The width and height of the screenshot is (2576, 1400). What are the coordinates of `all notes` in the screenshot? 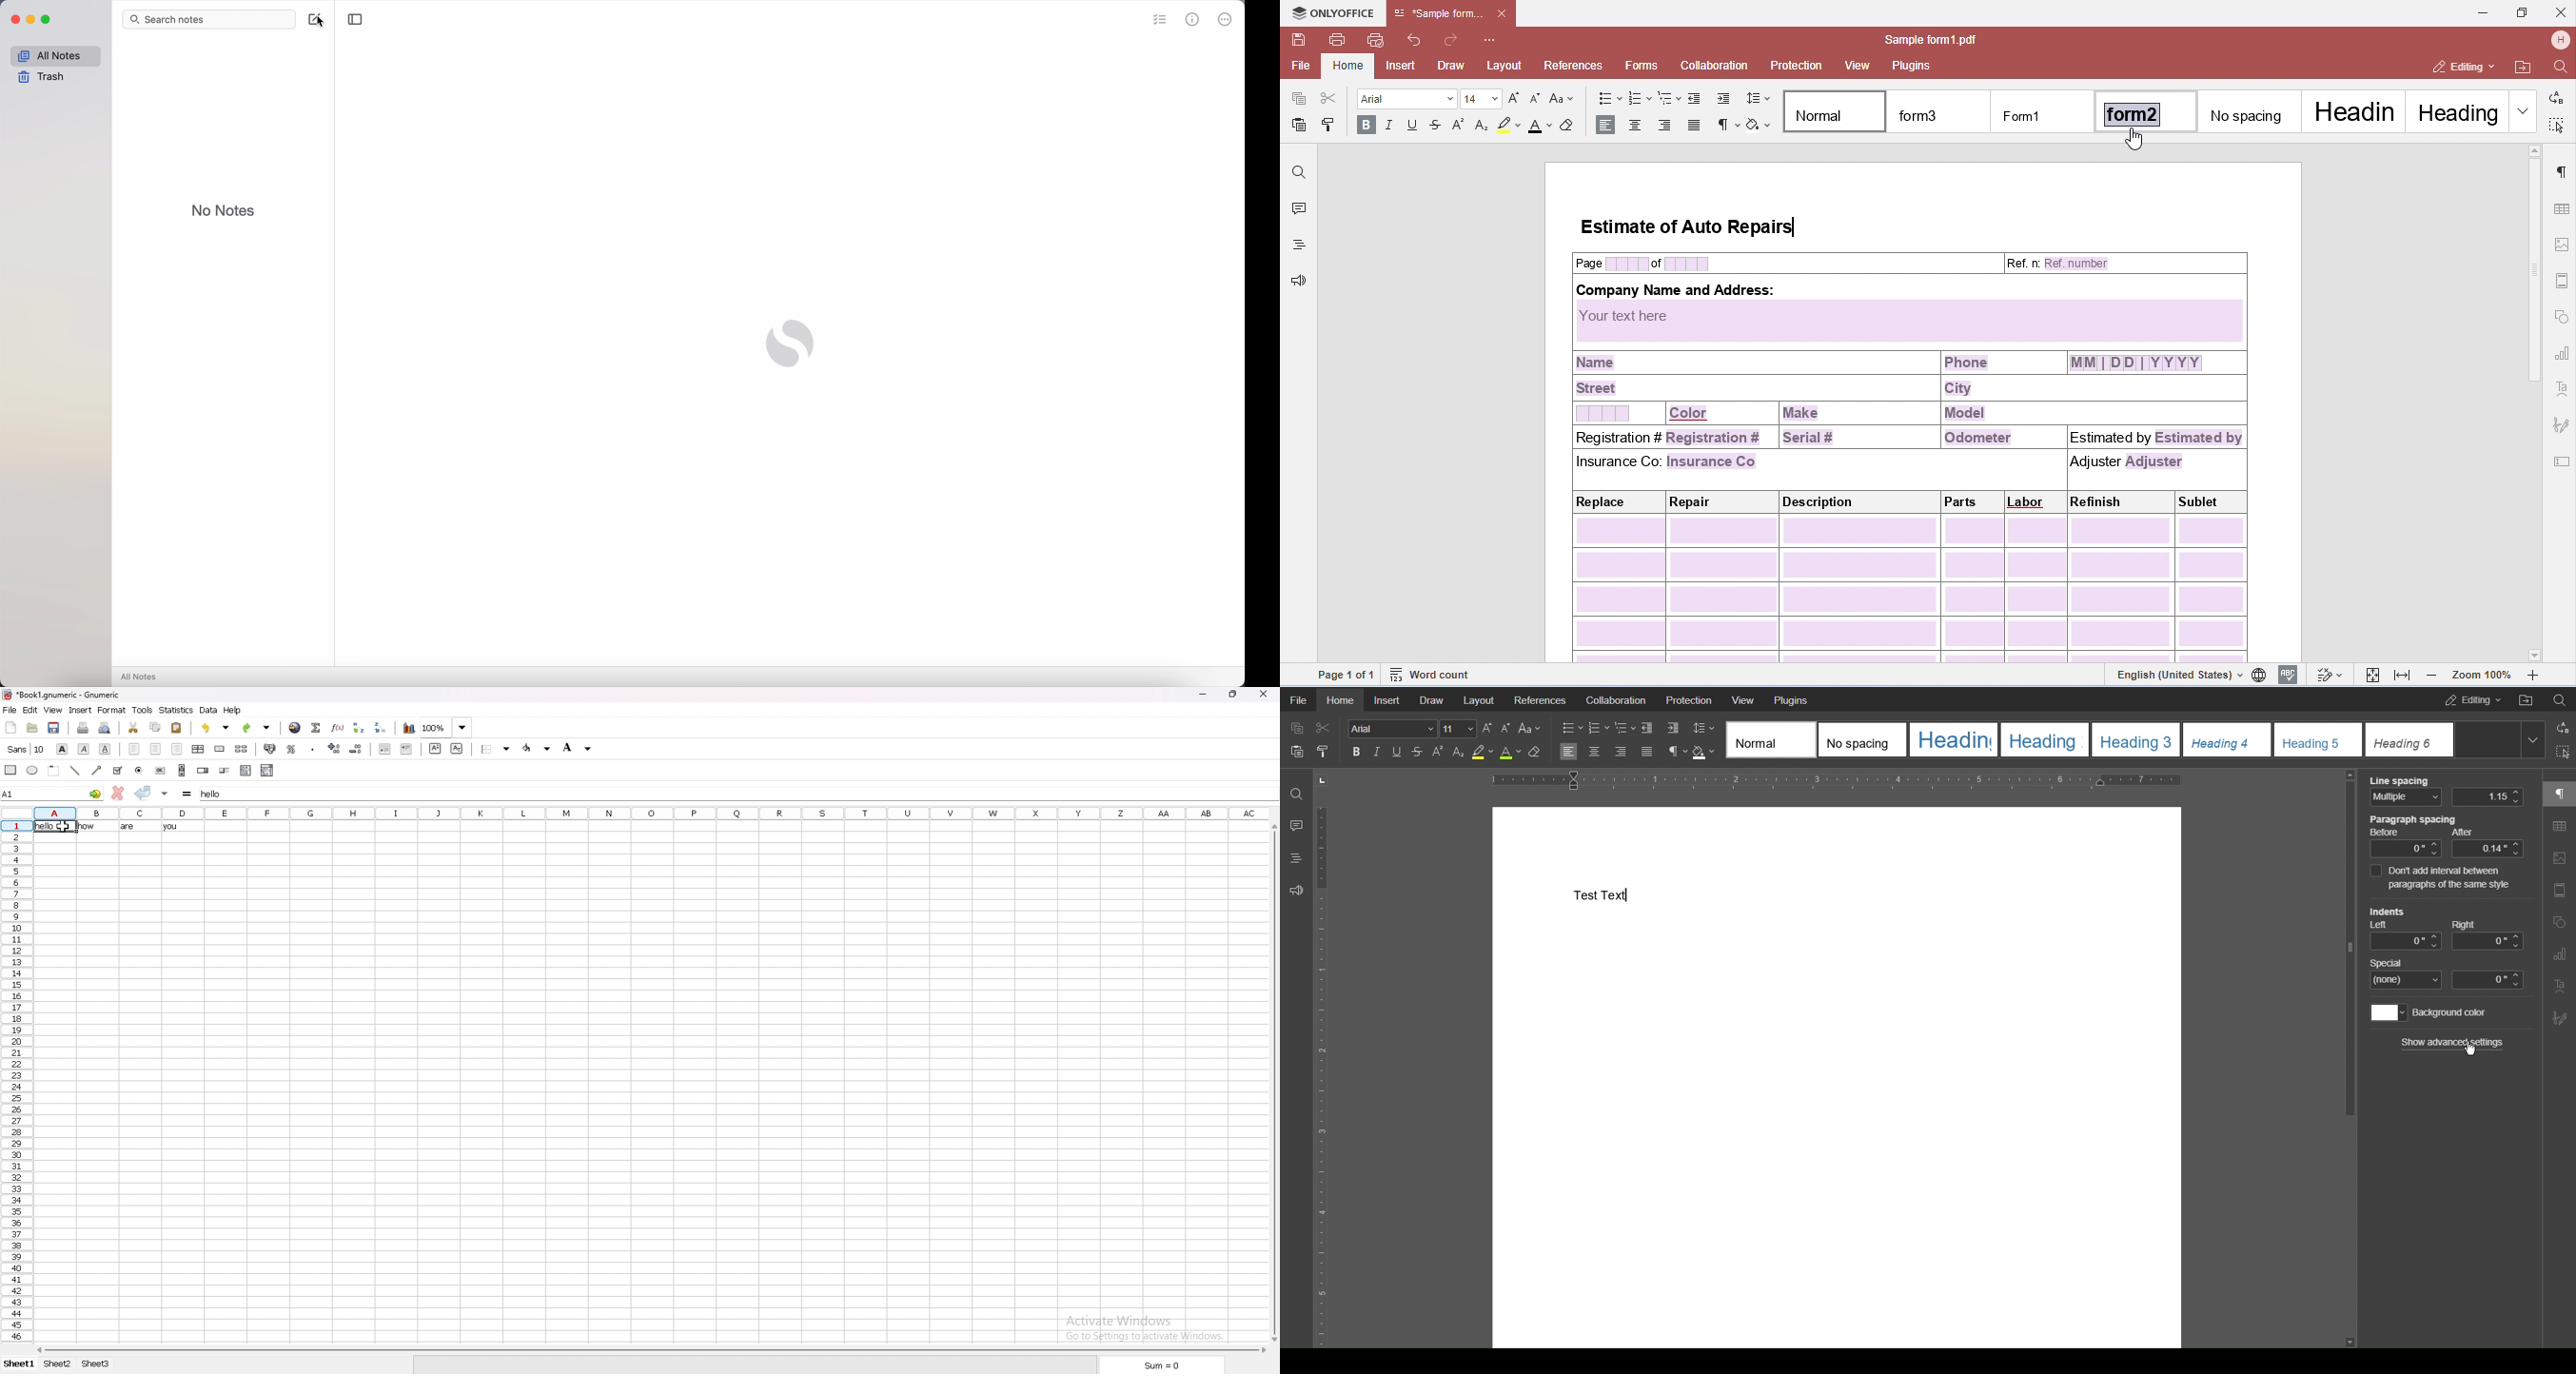 It's located at (140, 677).